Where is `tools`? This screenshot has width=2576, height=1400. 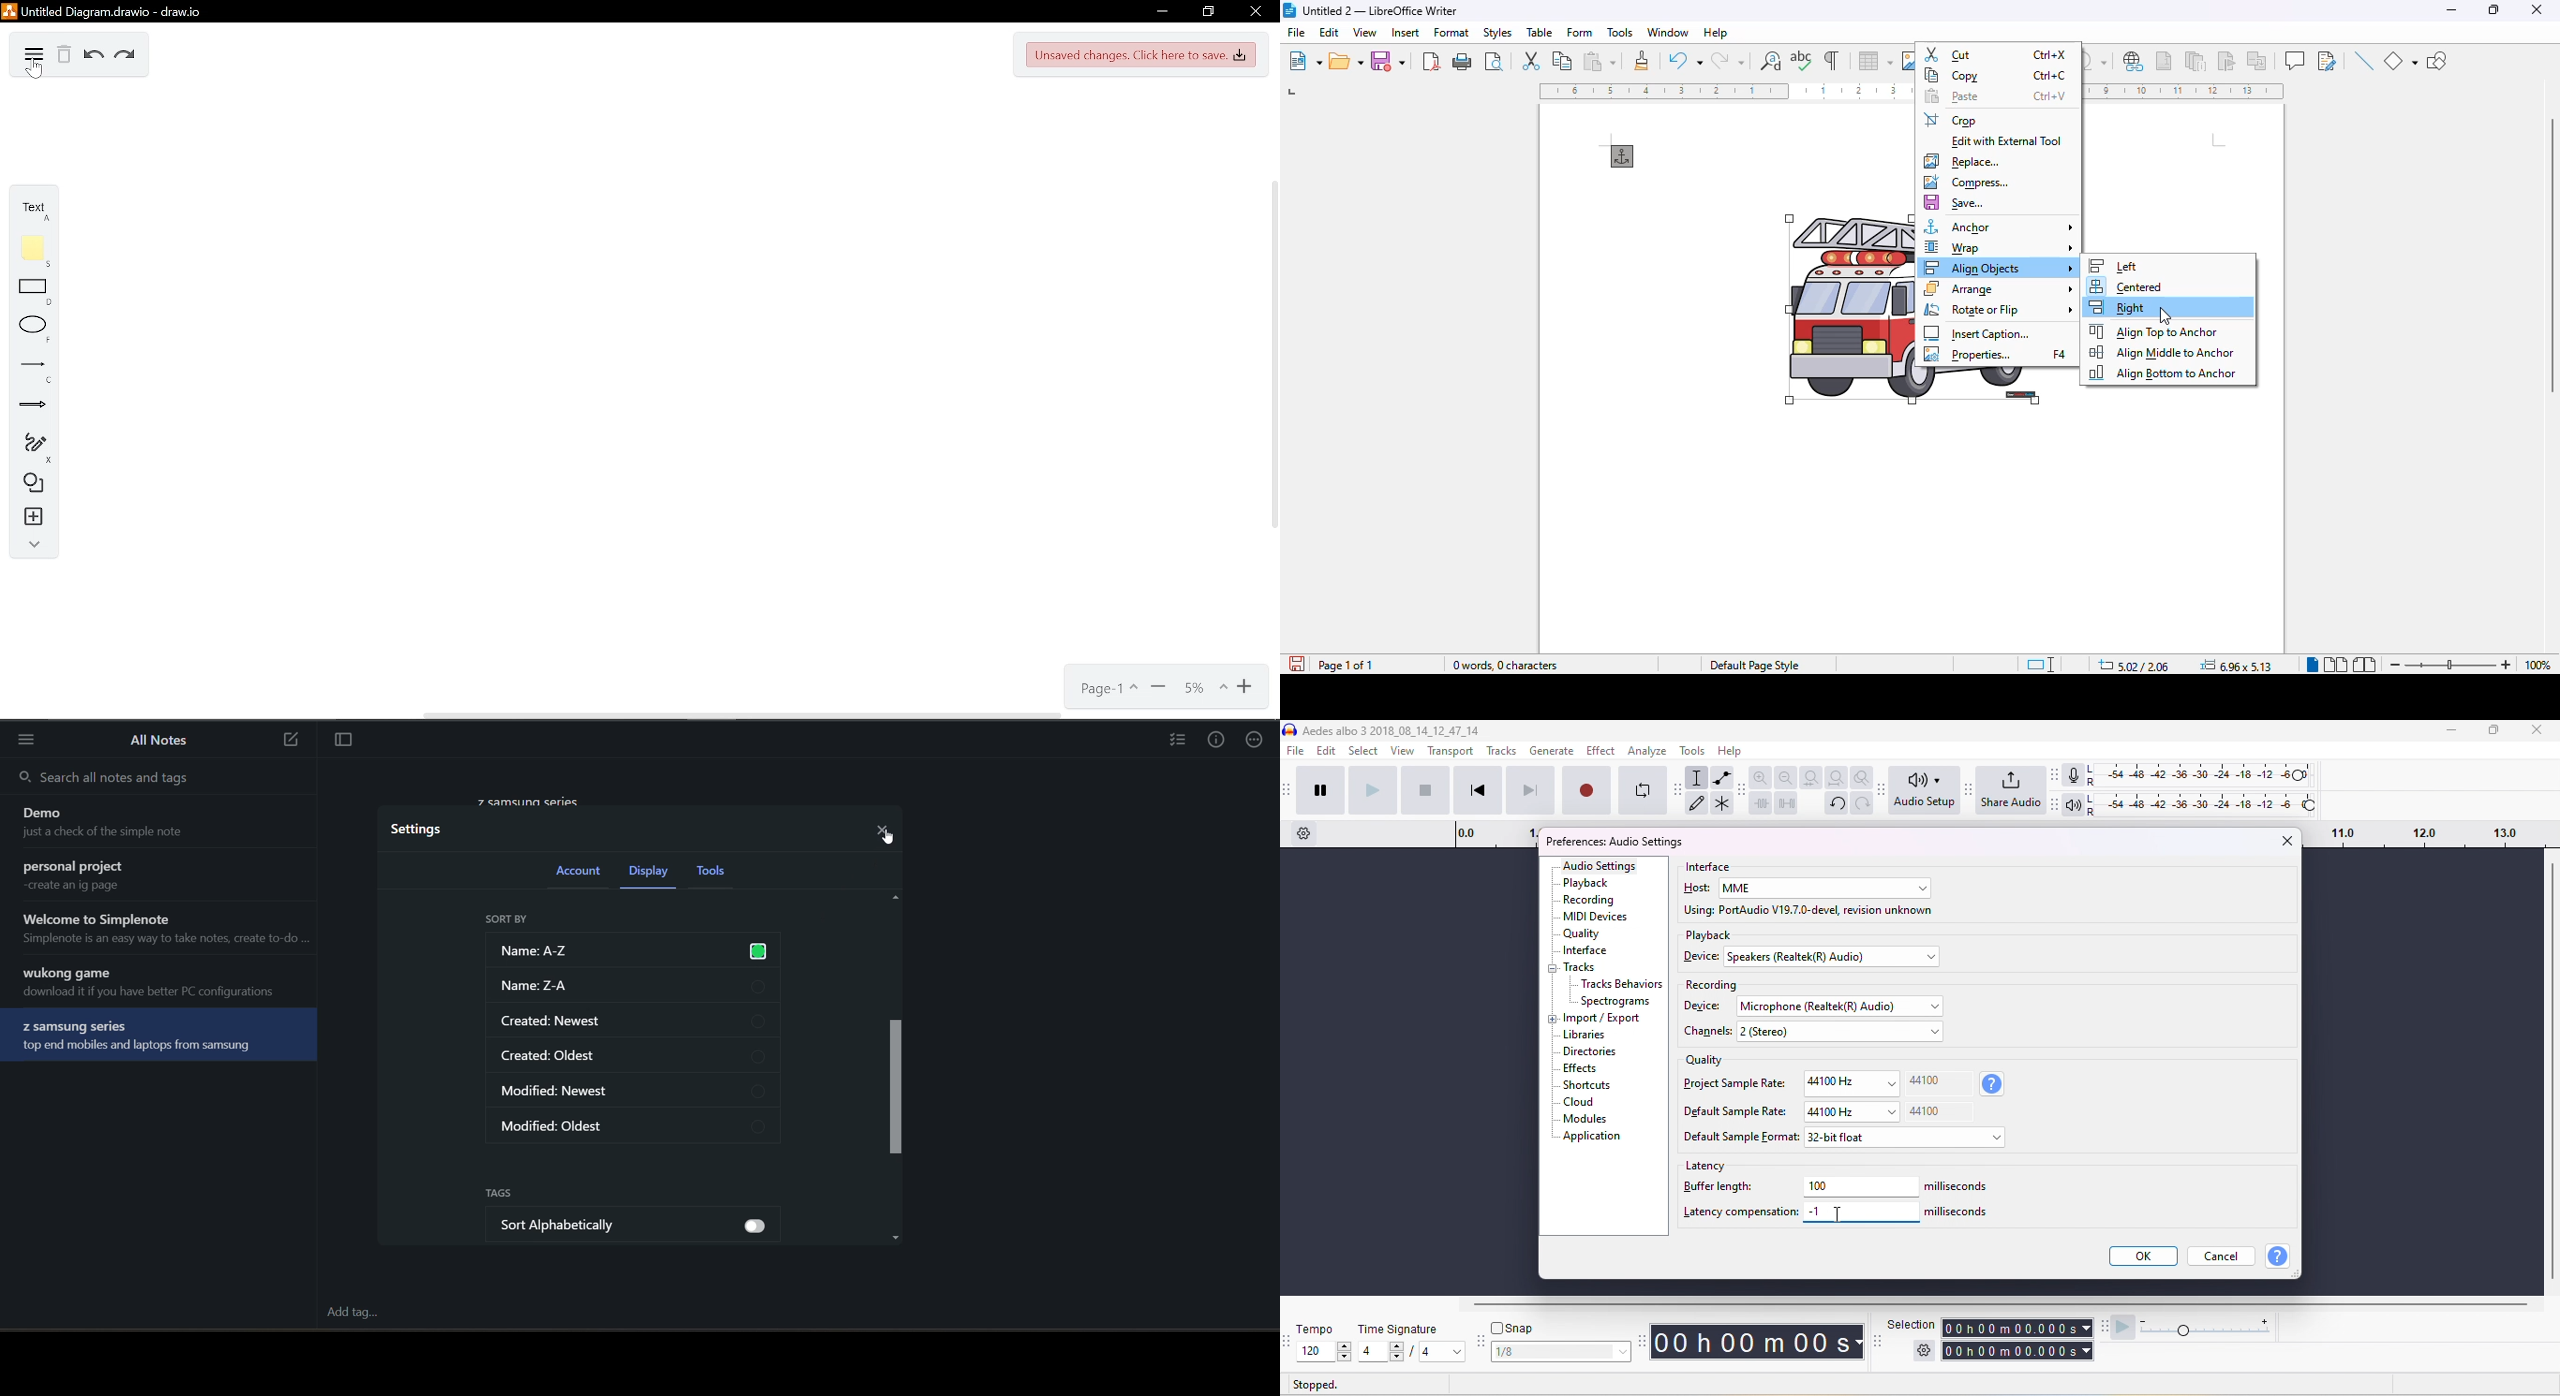
tools is located at coordinates (1693, 750).